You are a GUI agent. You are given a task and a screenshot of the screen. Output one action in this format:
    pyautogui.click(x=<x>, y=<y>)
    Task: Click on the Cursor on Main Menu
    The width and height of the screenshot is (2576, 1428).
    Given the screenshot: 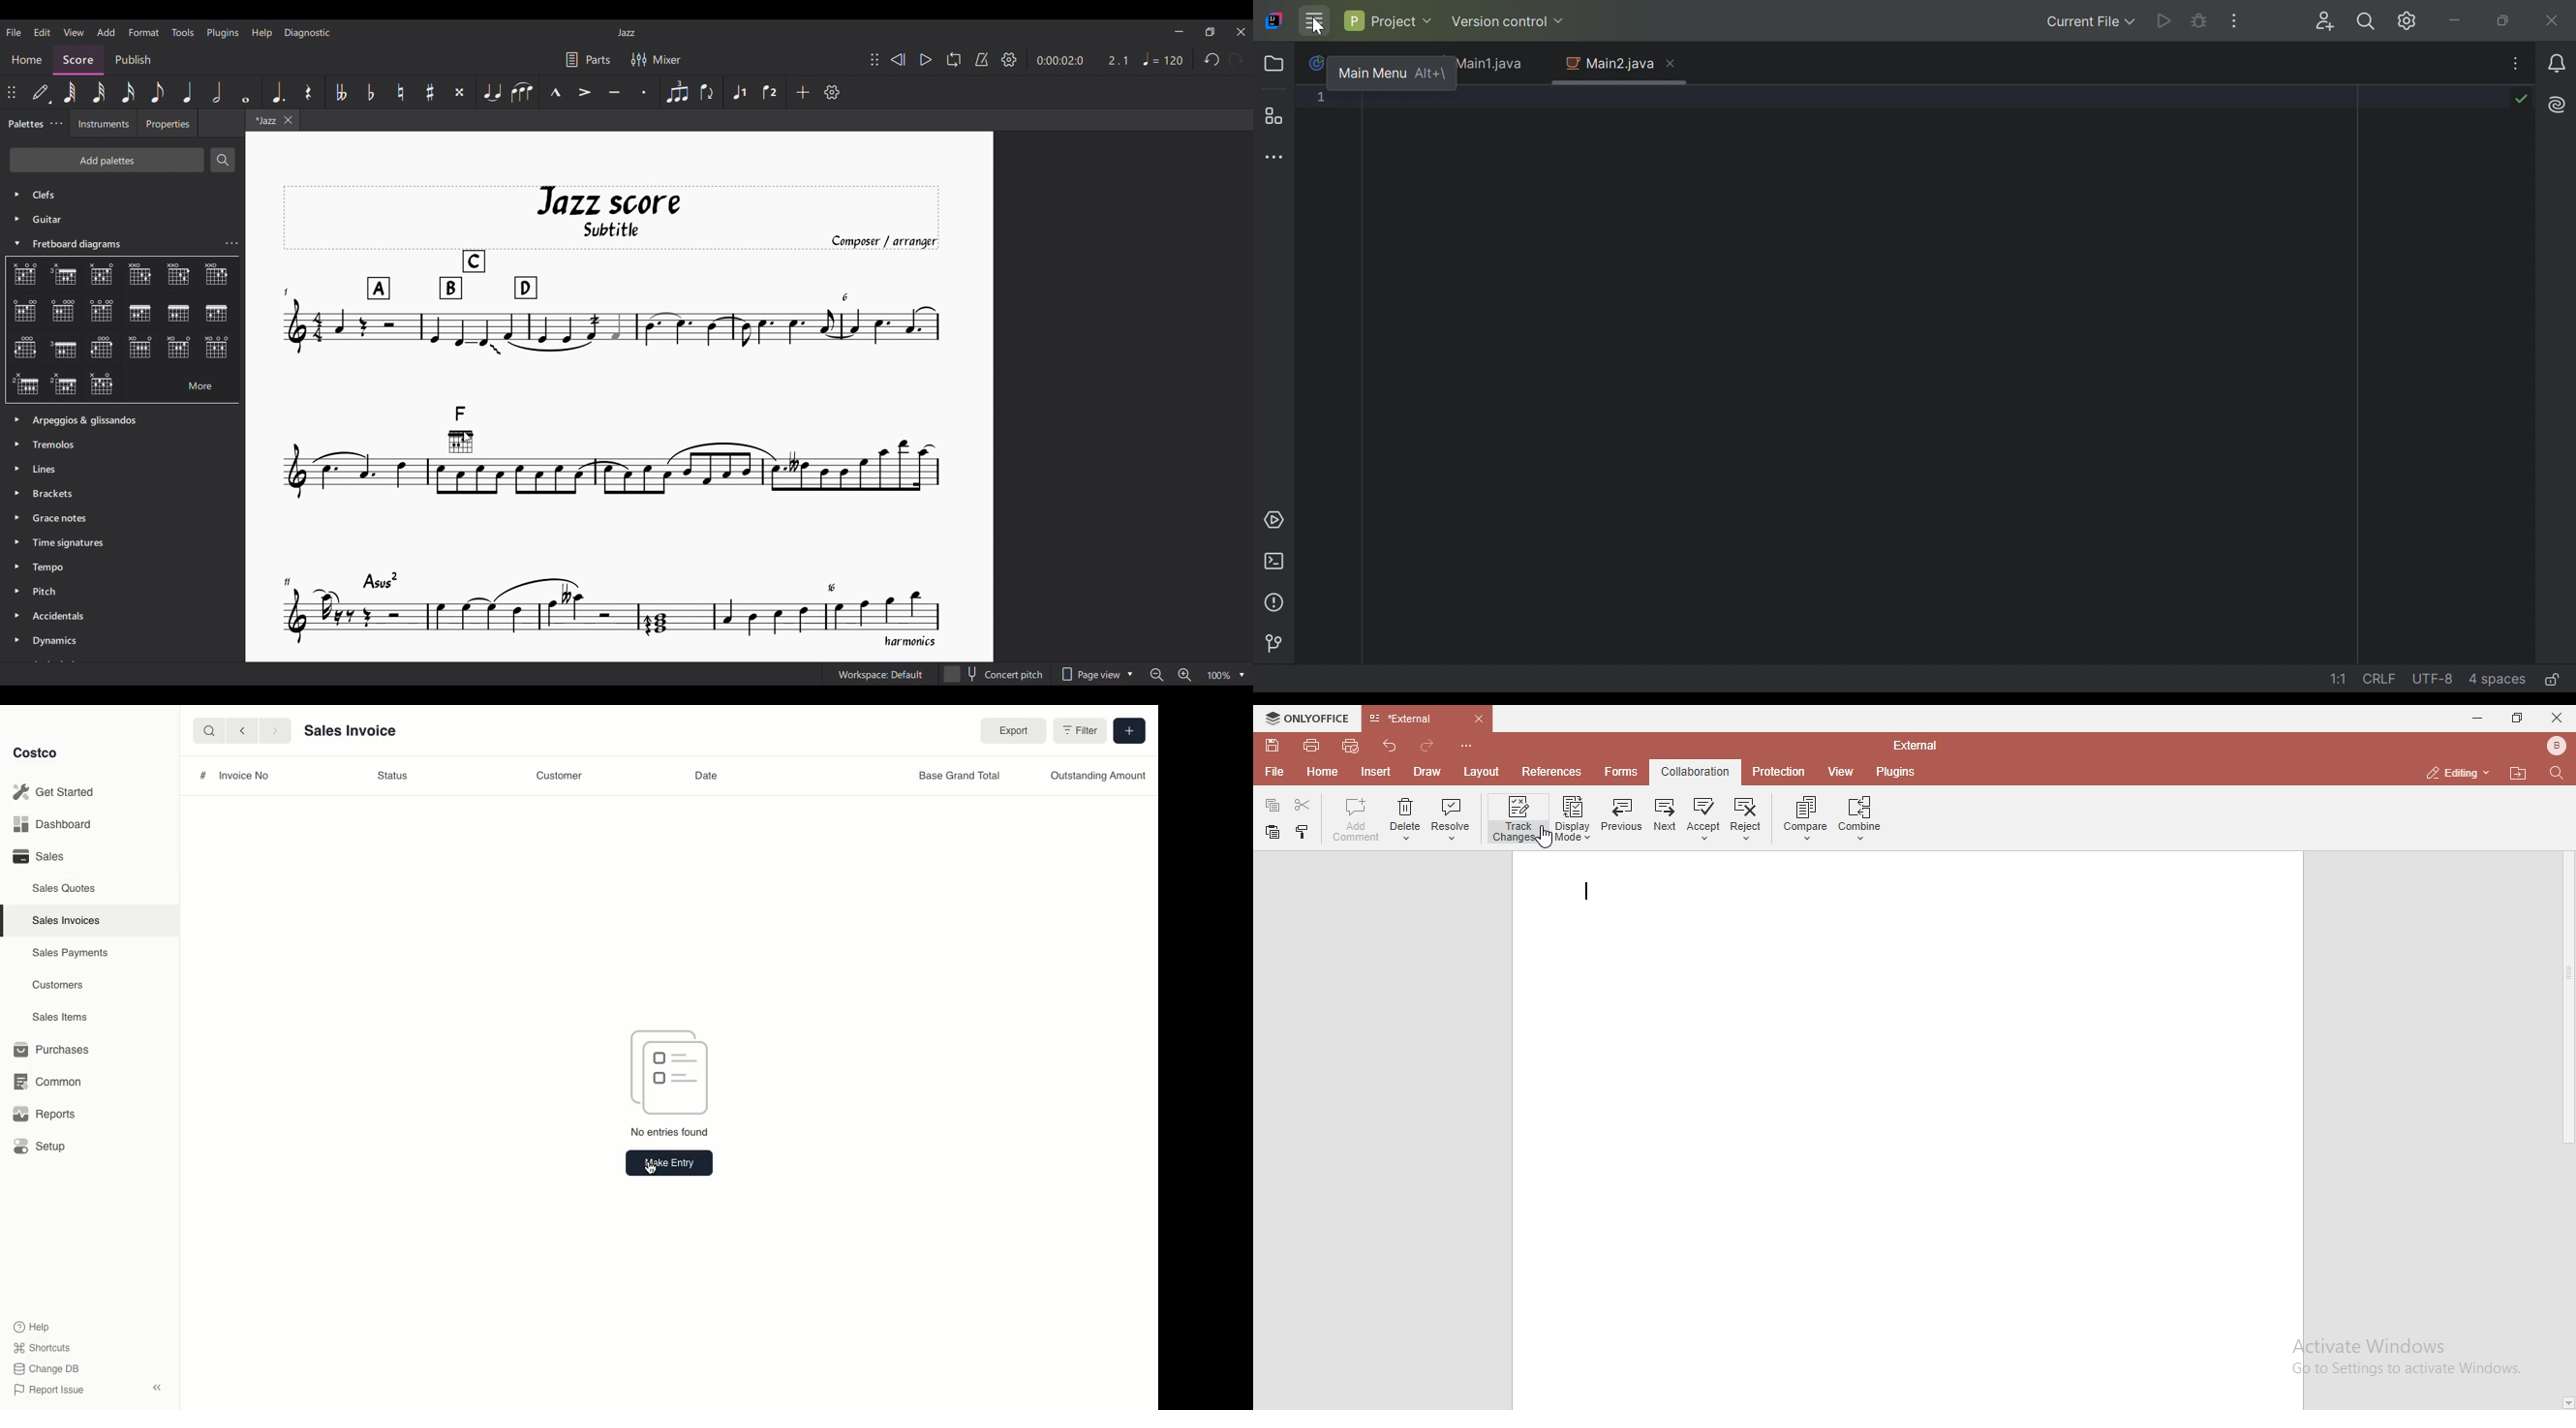 What is the action you would take?
    pyautogui.click(x=1314, y=22)
    